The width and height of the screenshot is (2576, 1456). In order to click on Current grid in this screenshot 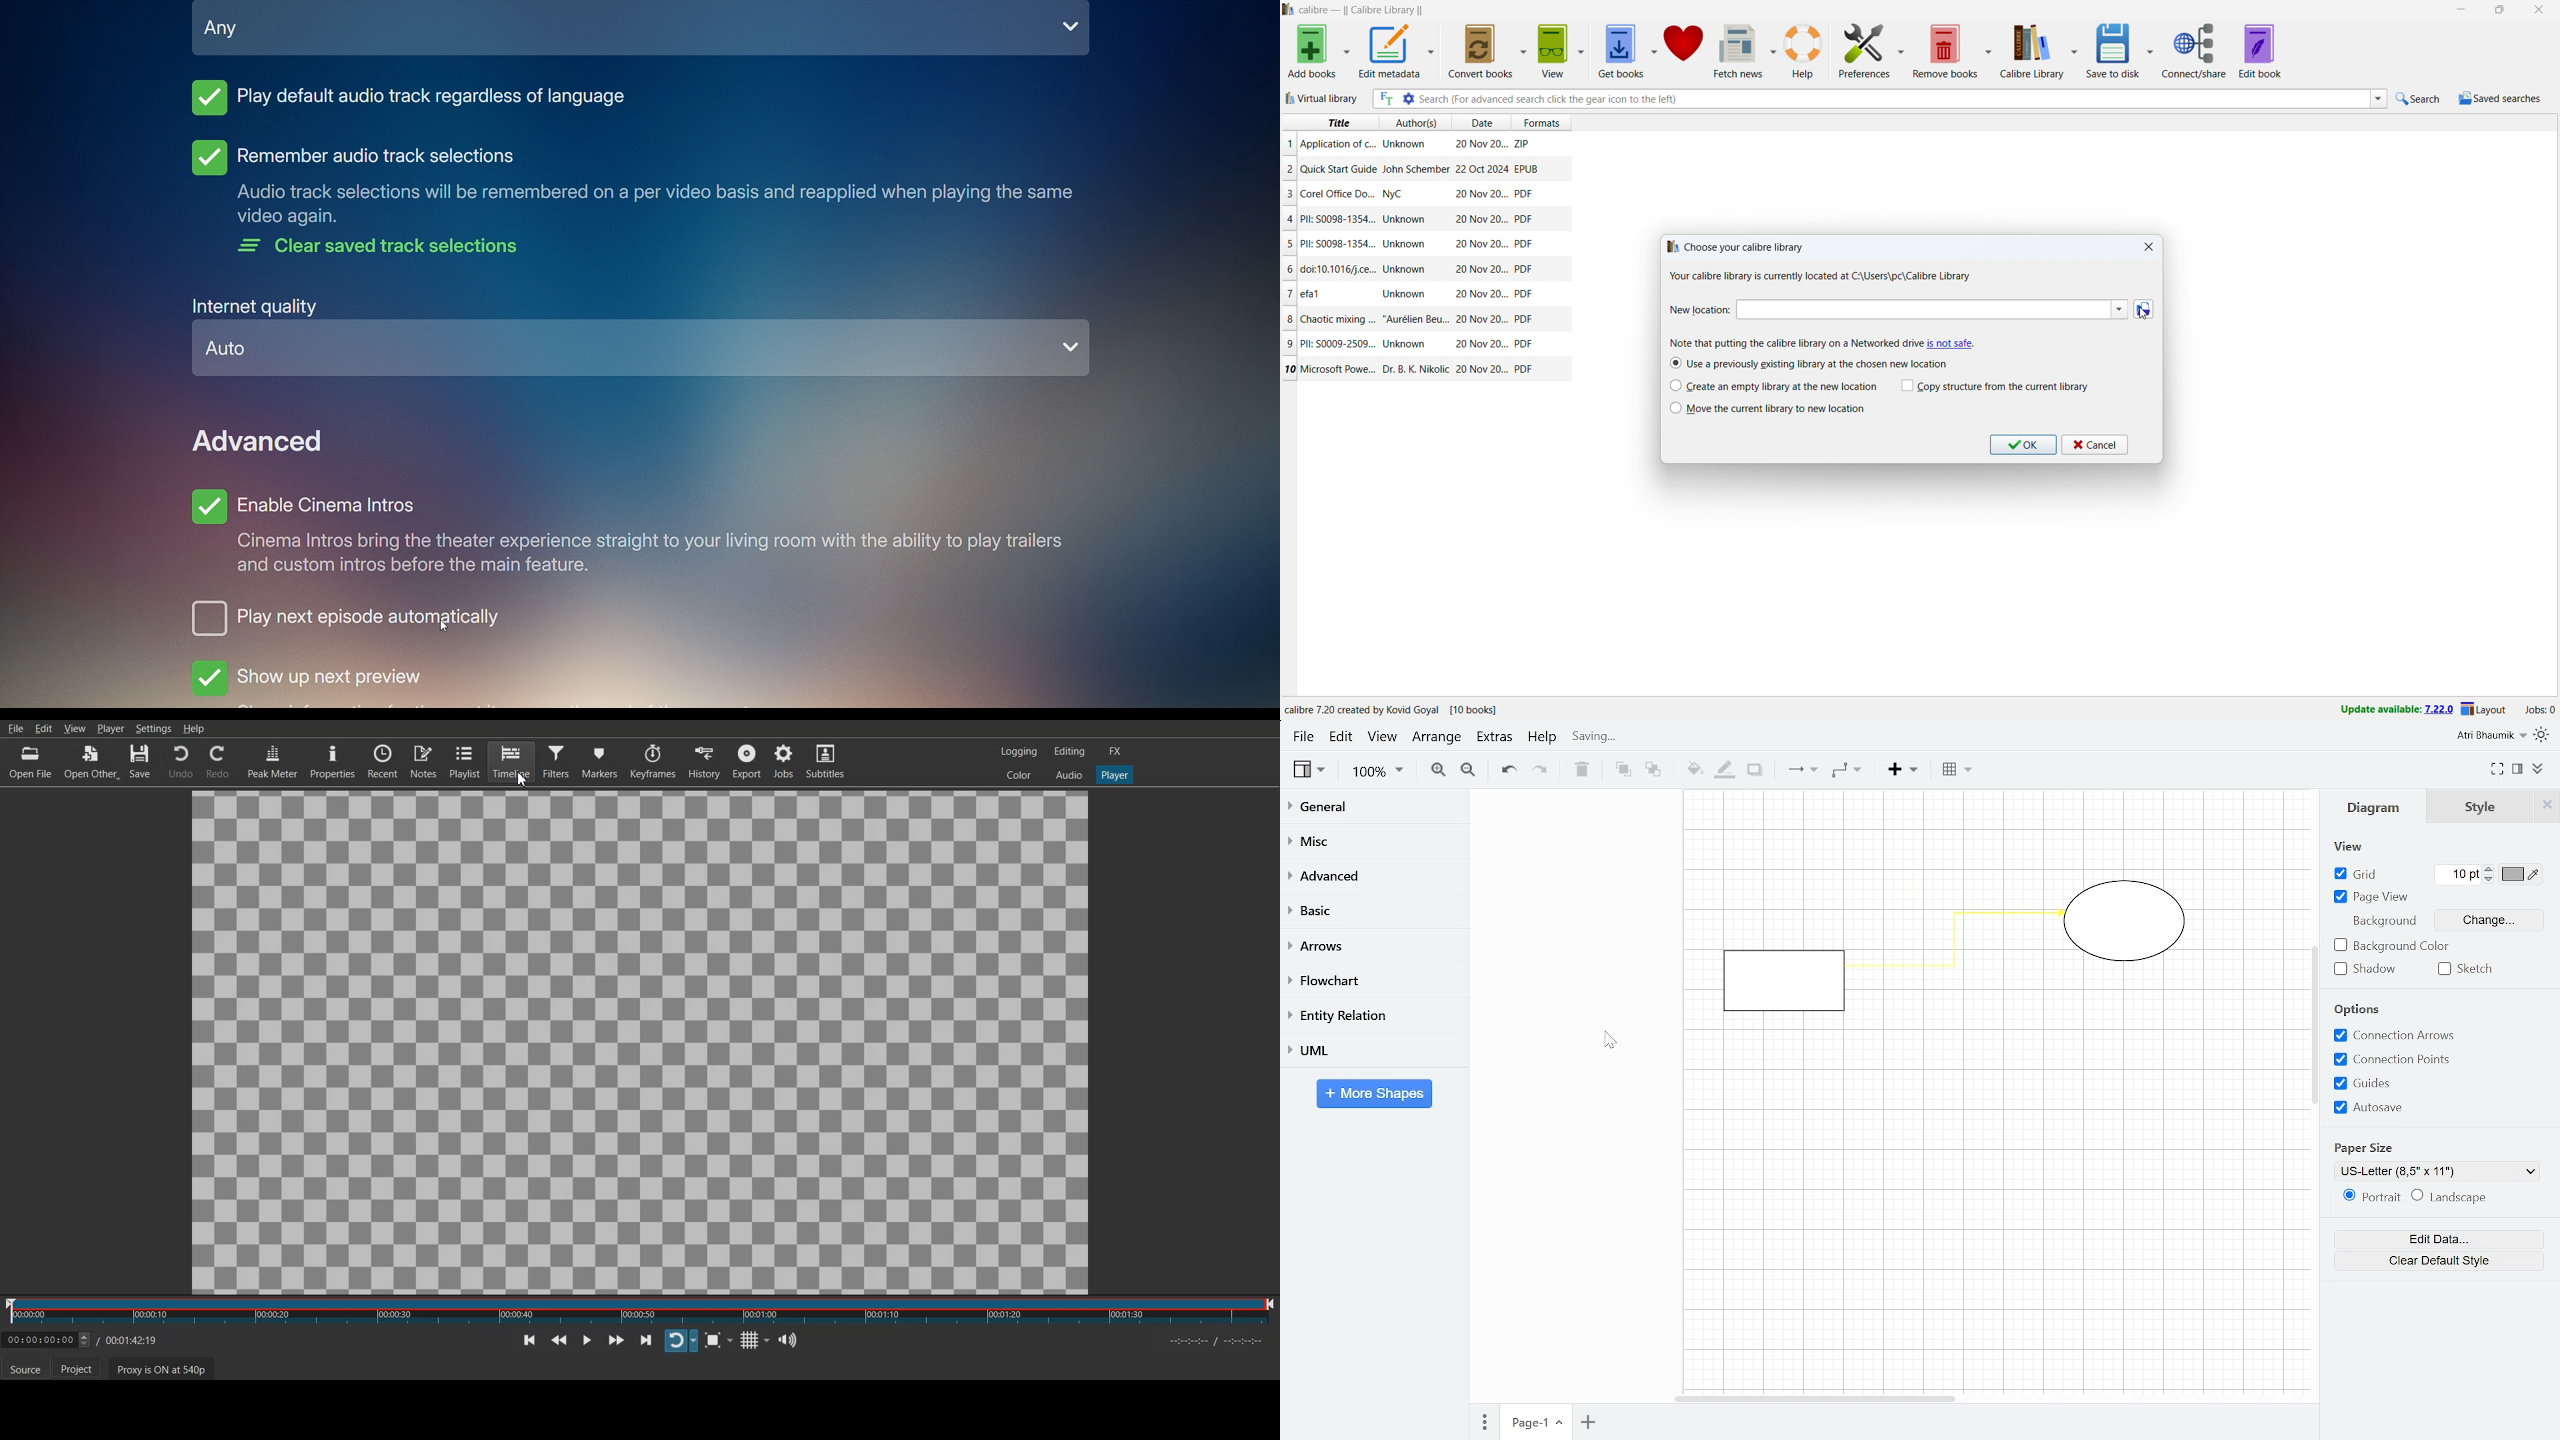, I will do `click(2460, 874)`.